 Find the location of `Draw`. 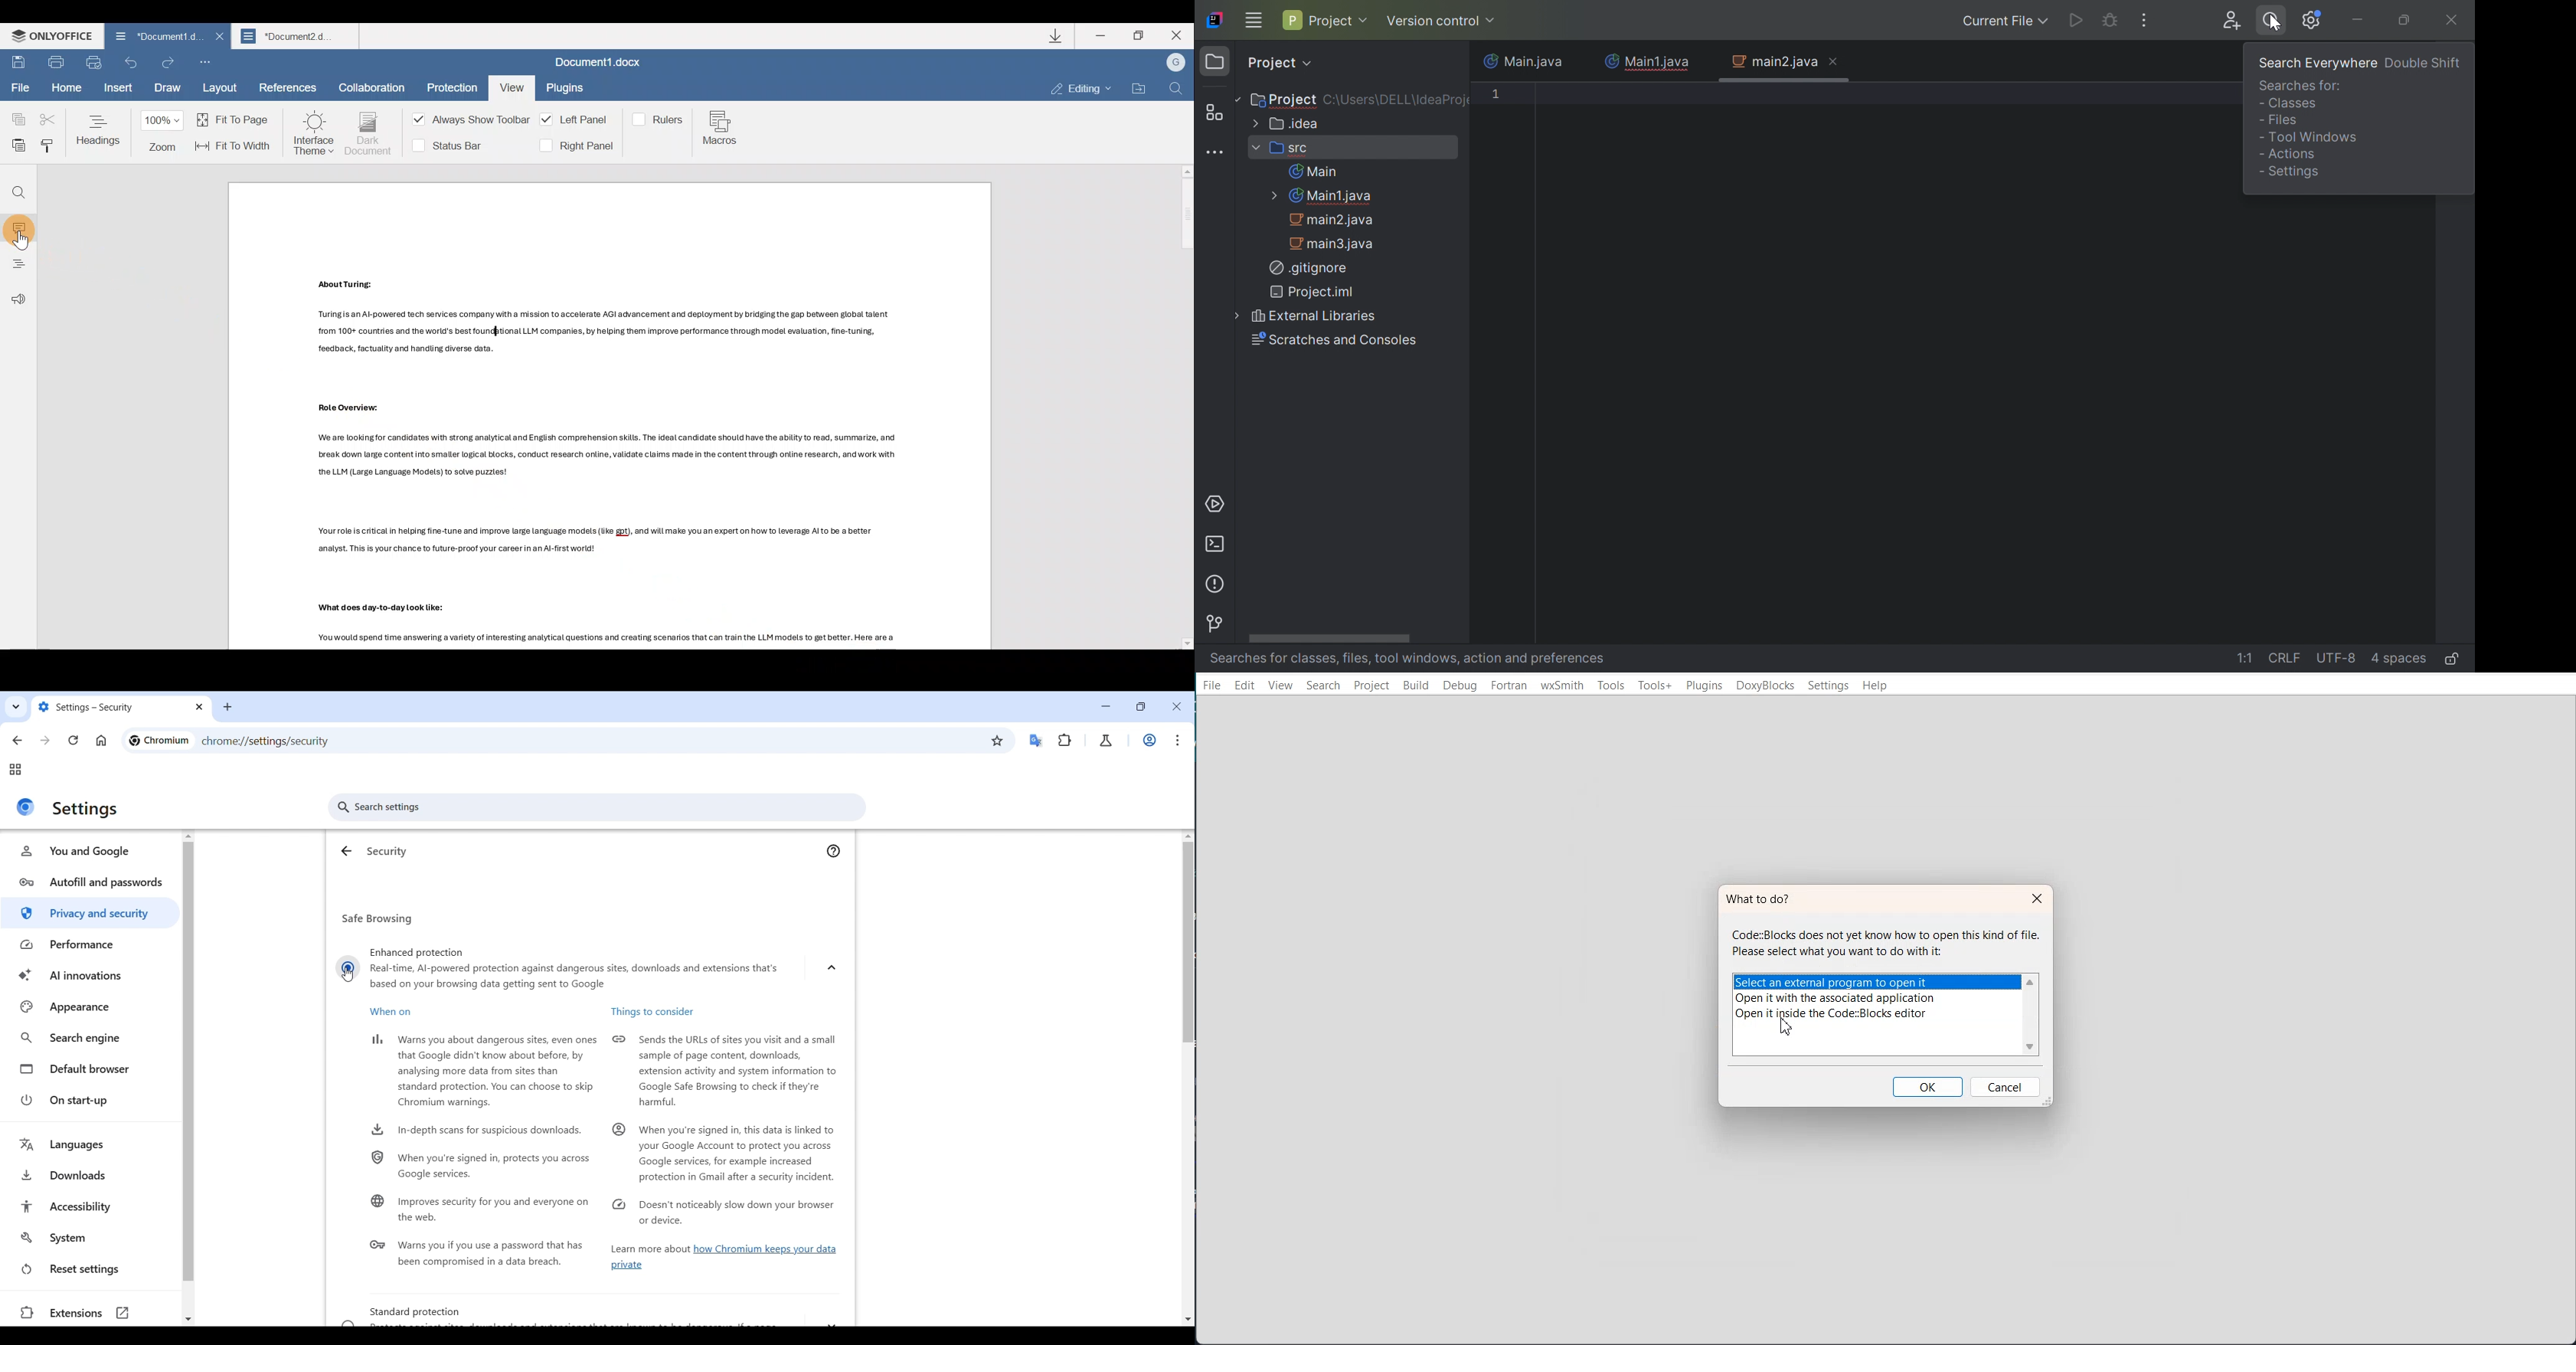

Draw is located at coordinates (166, 89).